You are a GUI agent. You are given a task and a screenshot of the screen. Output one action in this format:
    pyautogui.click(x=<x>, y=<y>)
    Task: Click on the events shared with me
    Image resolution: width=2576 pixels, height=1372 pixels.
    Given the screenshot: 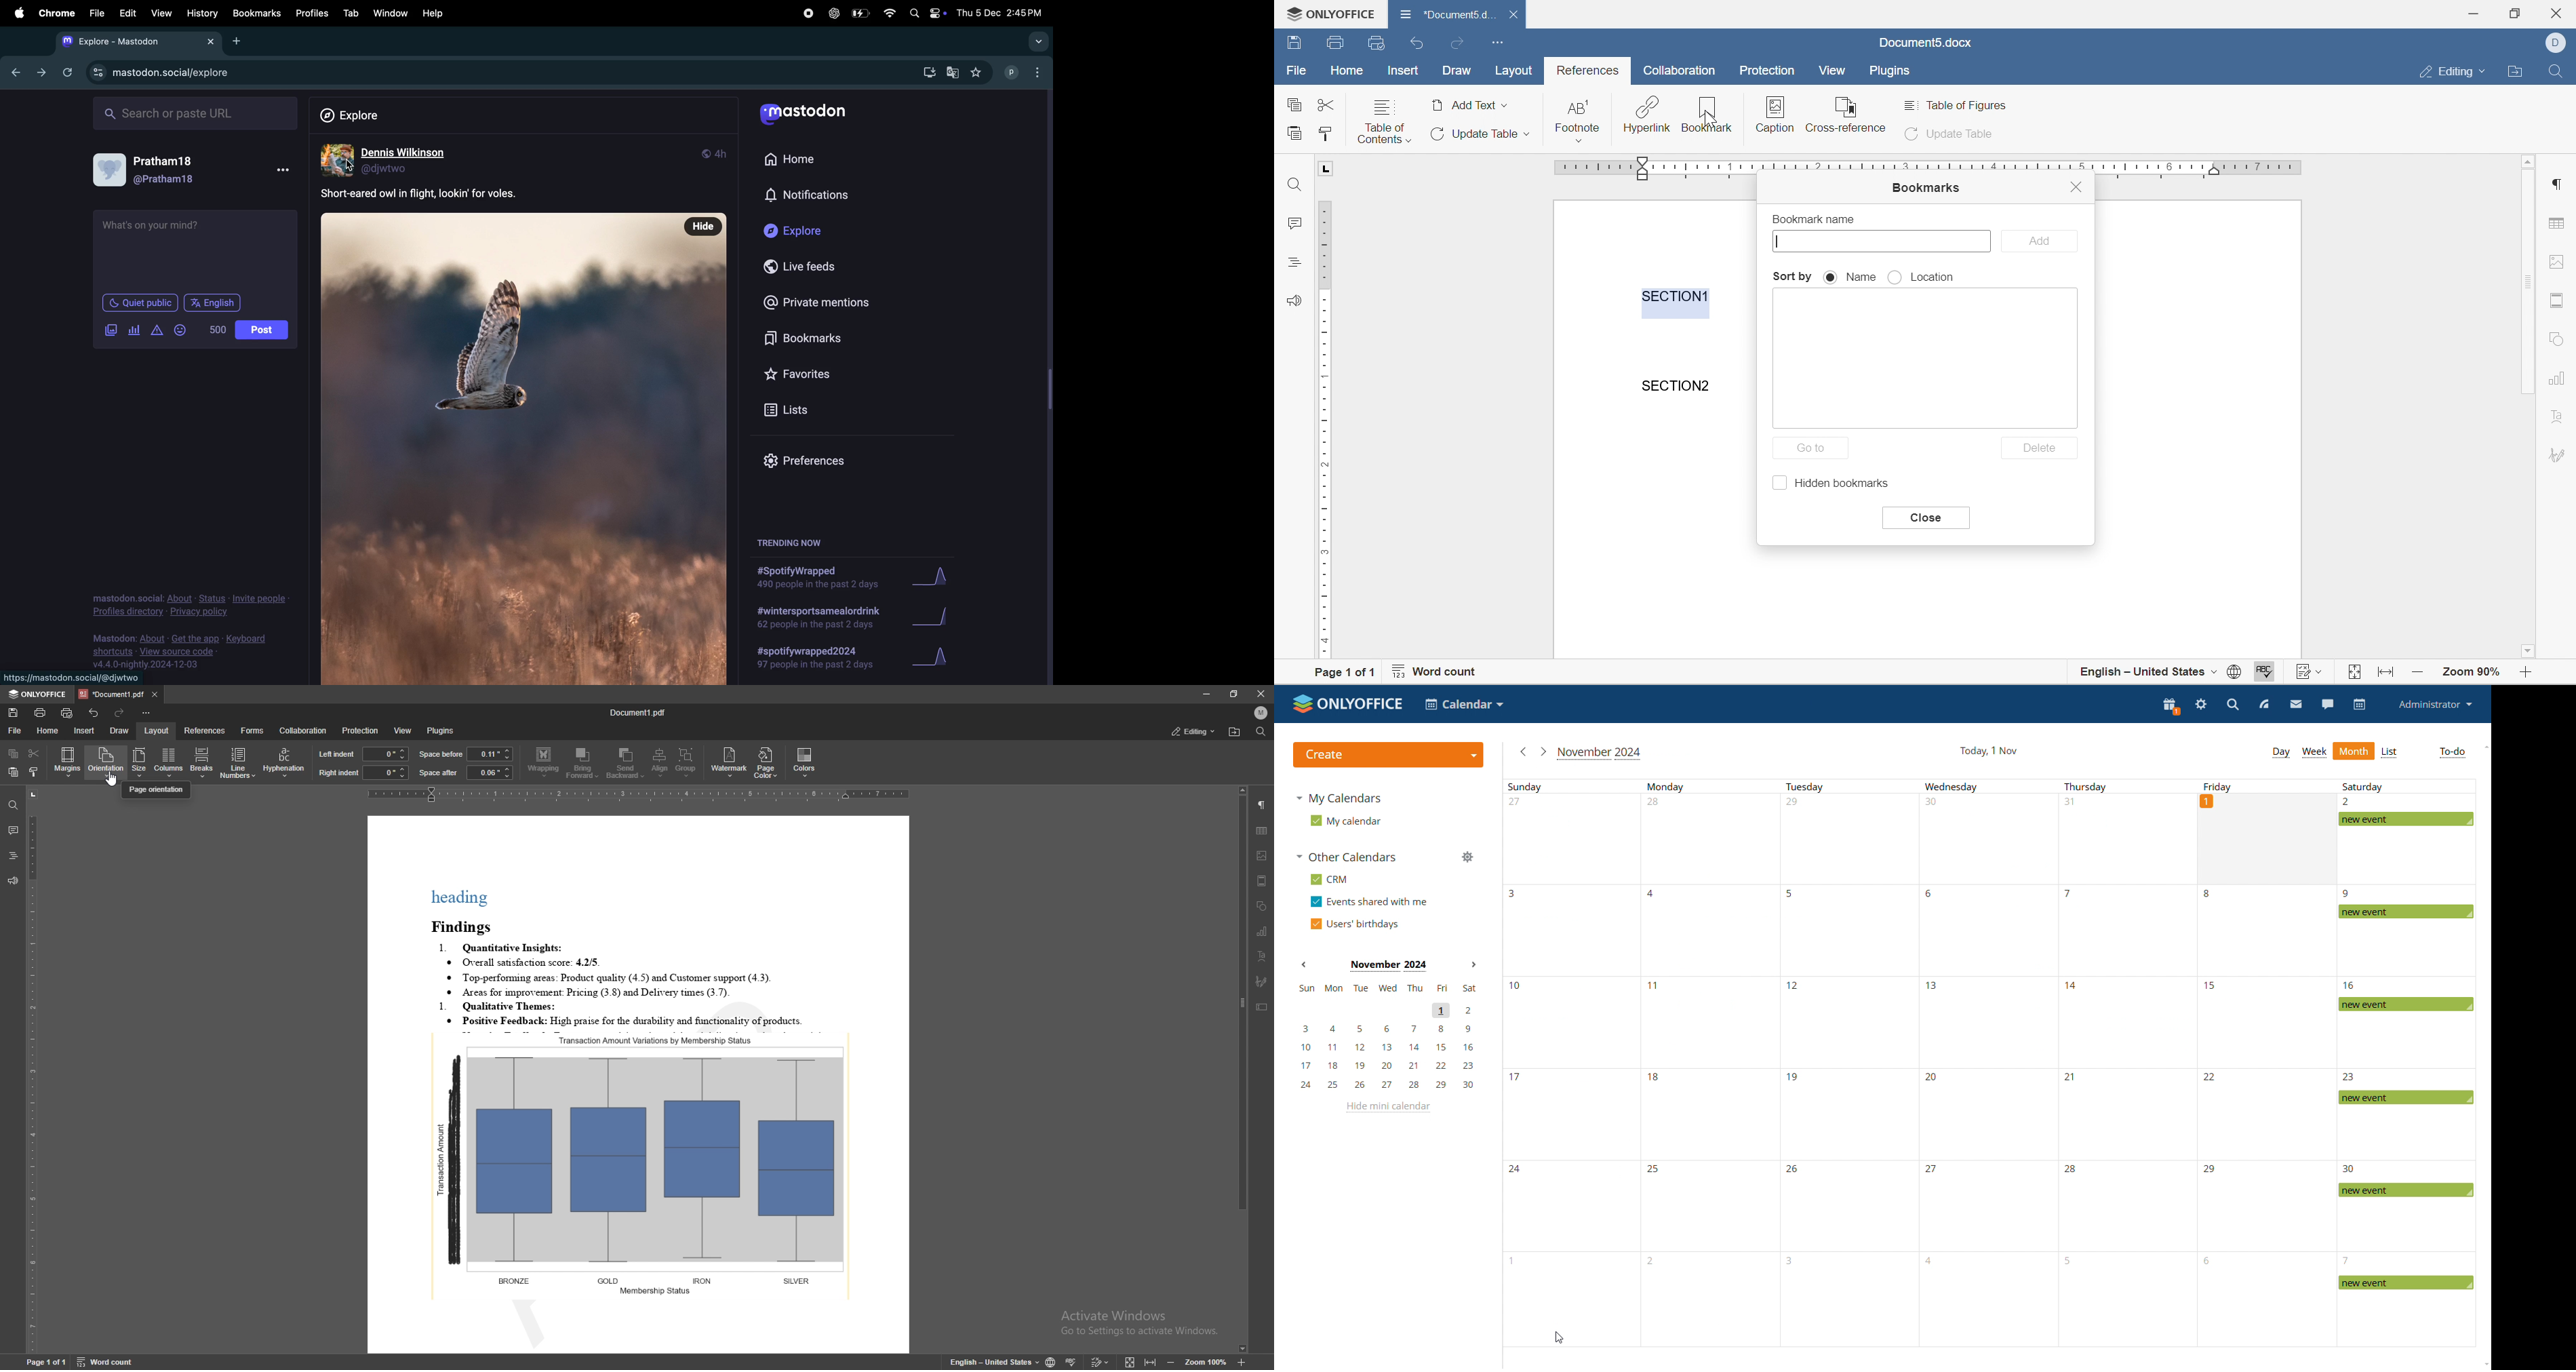 What is the action you would take?
    pyautogui.click(x=1369, y=902)
    